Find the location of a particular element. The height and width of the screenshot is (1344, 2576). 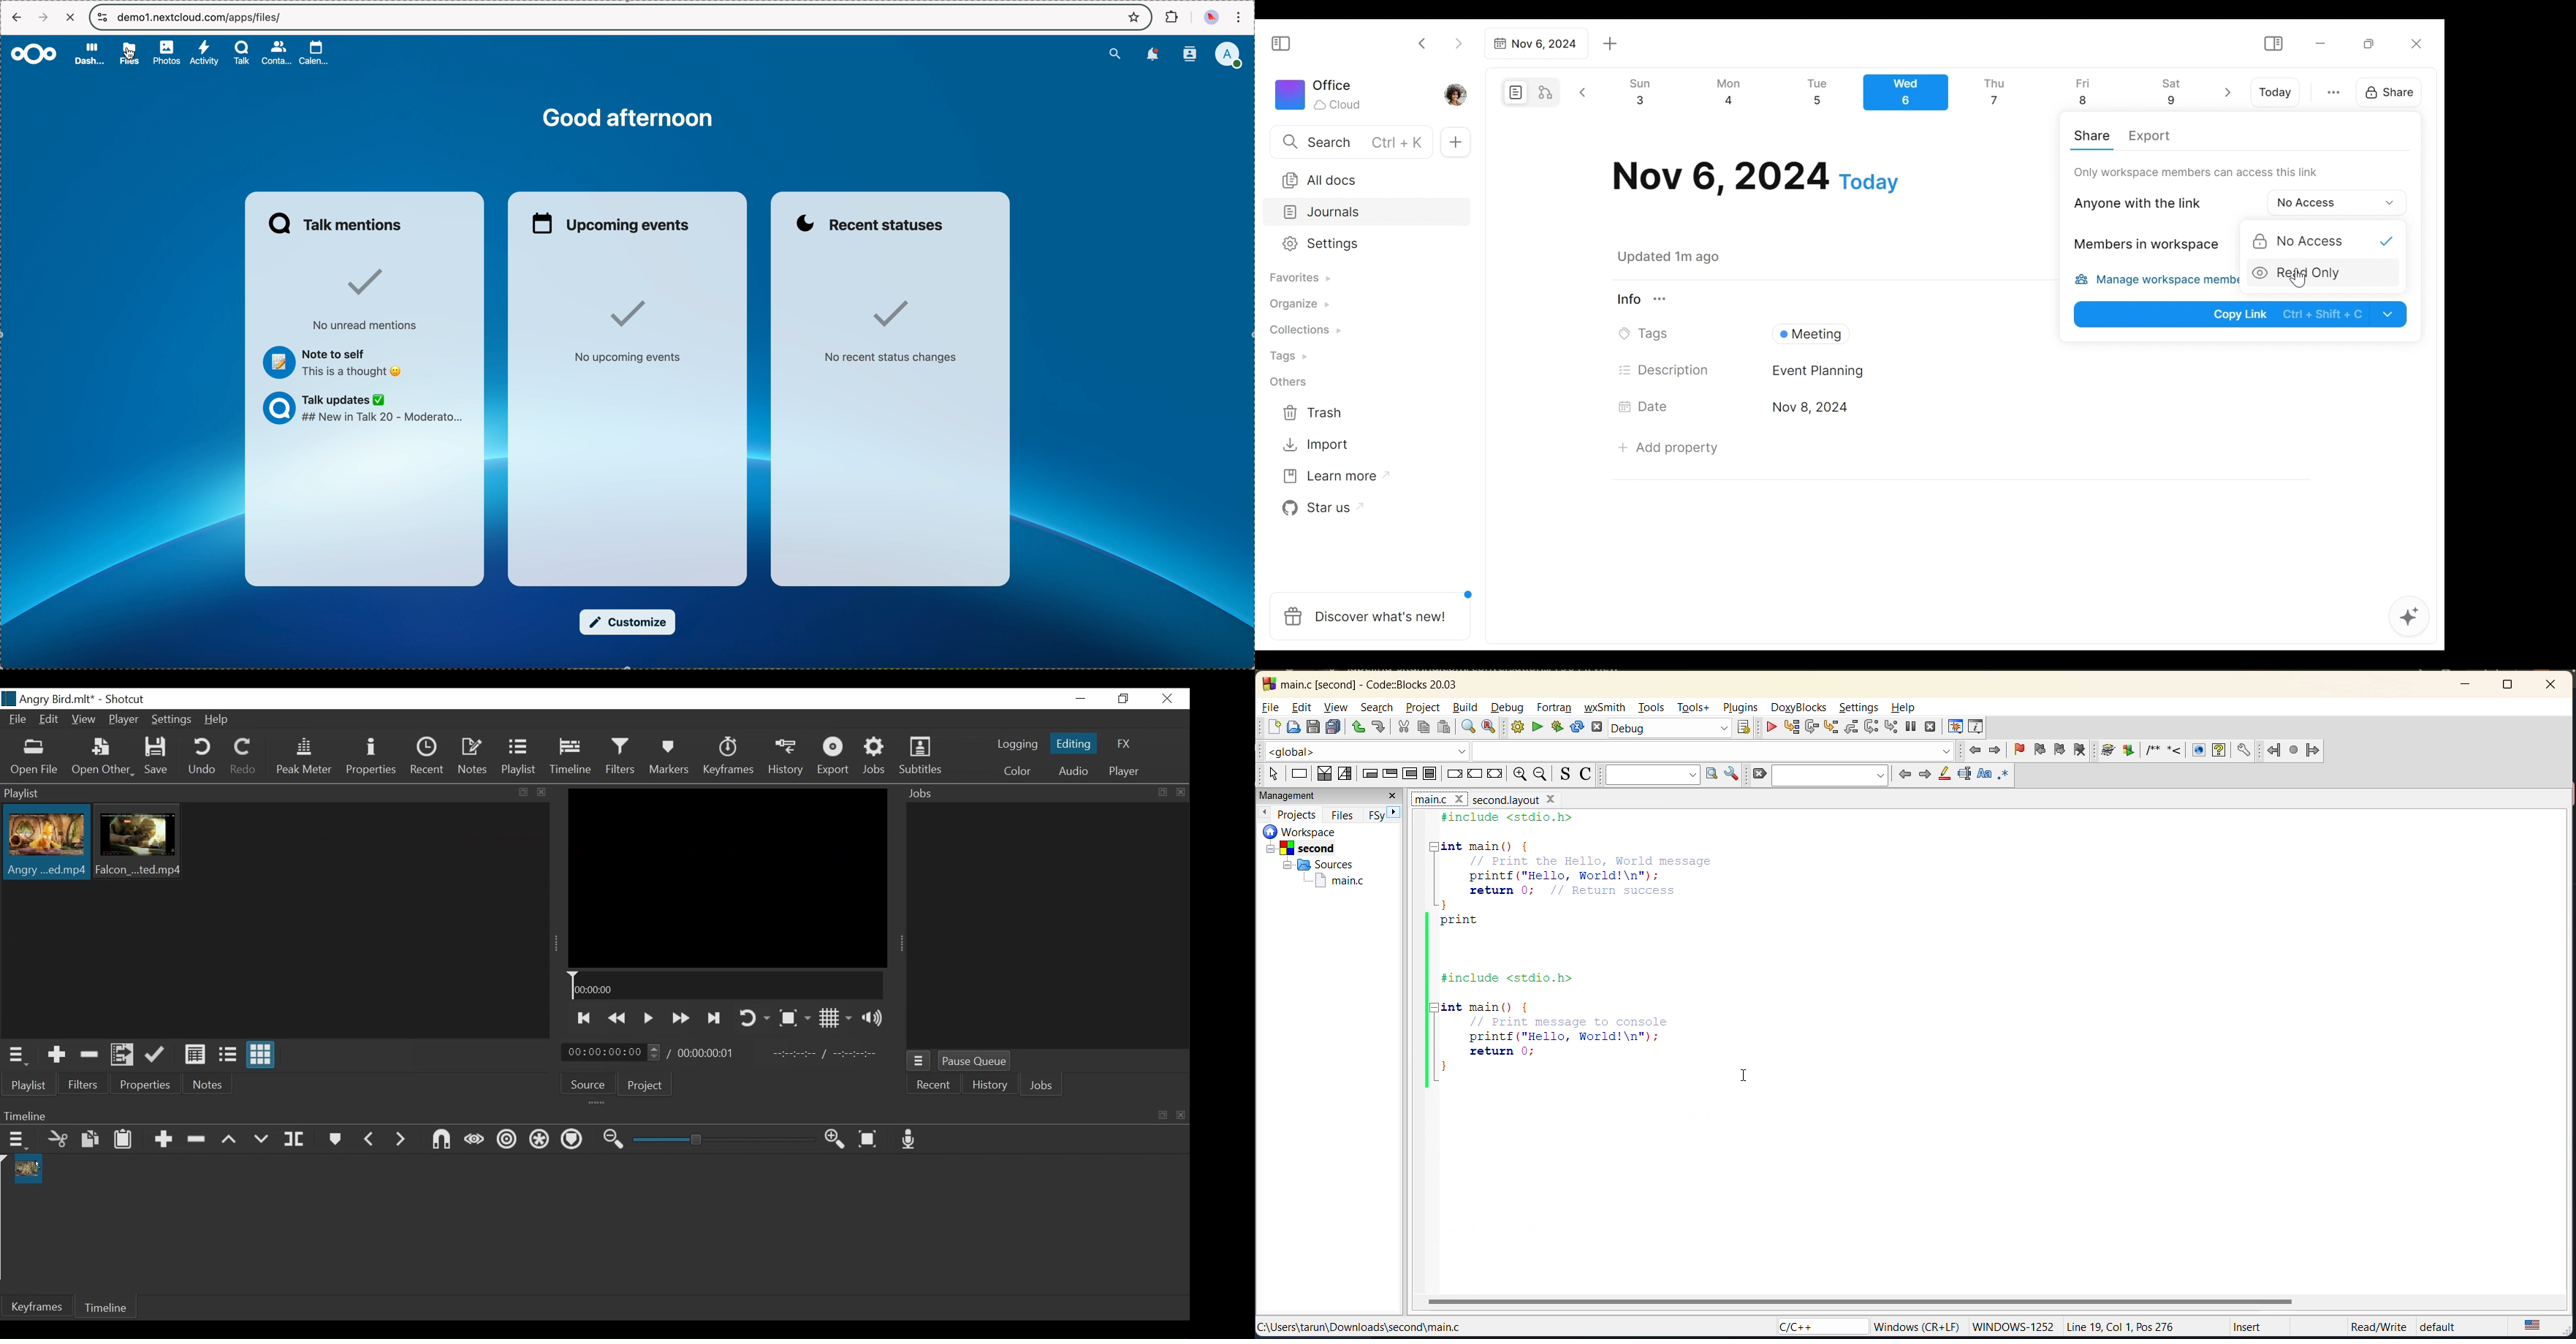

Learn more is located at coordinates (1330, 479).